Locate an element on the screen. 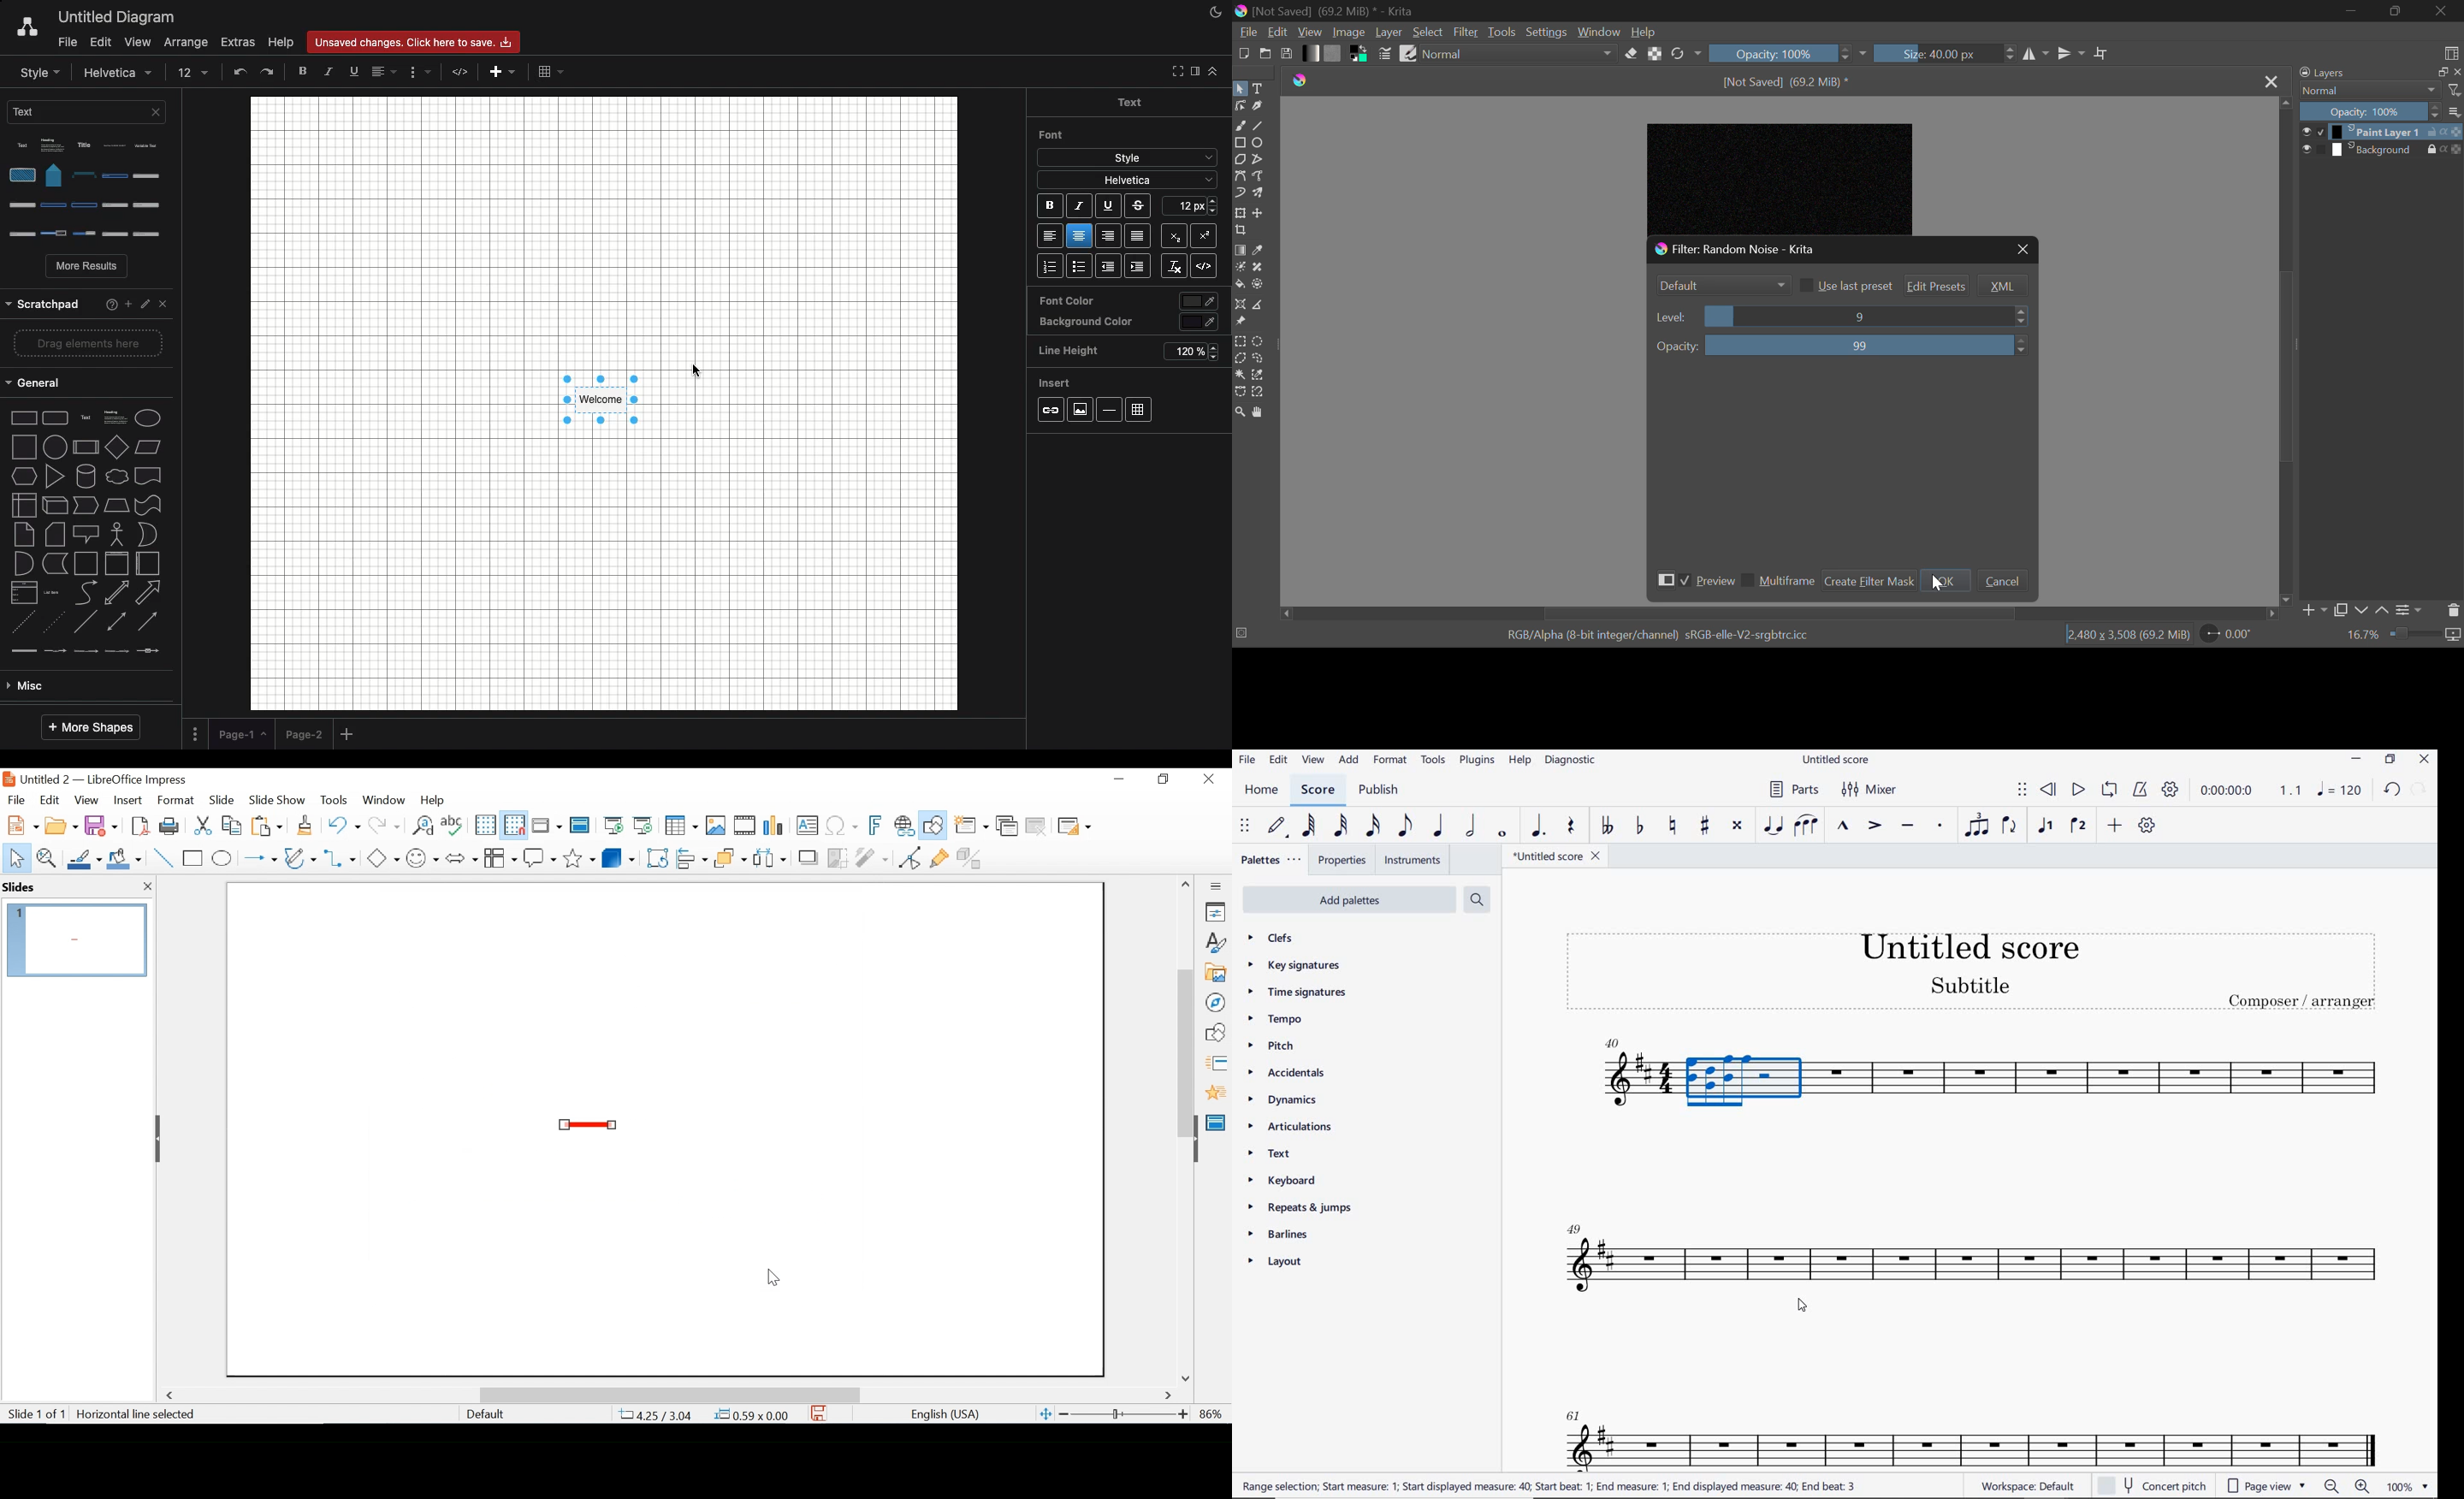  Hide is located at coordinates (160, 1138).